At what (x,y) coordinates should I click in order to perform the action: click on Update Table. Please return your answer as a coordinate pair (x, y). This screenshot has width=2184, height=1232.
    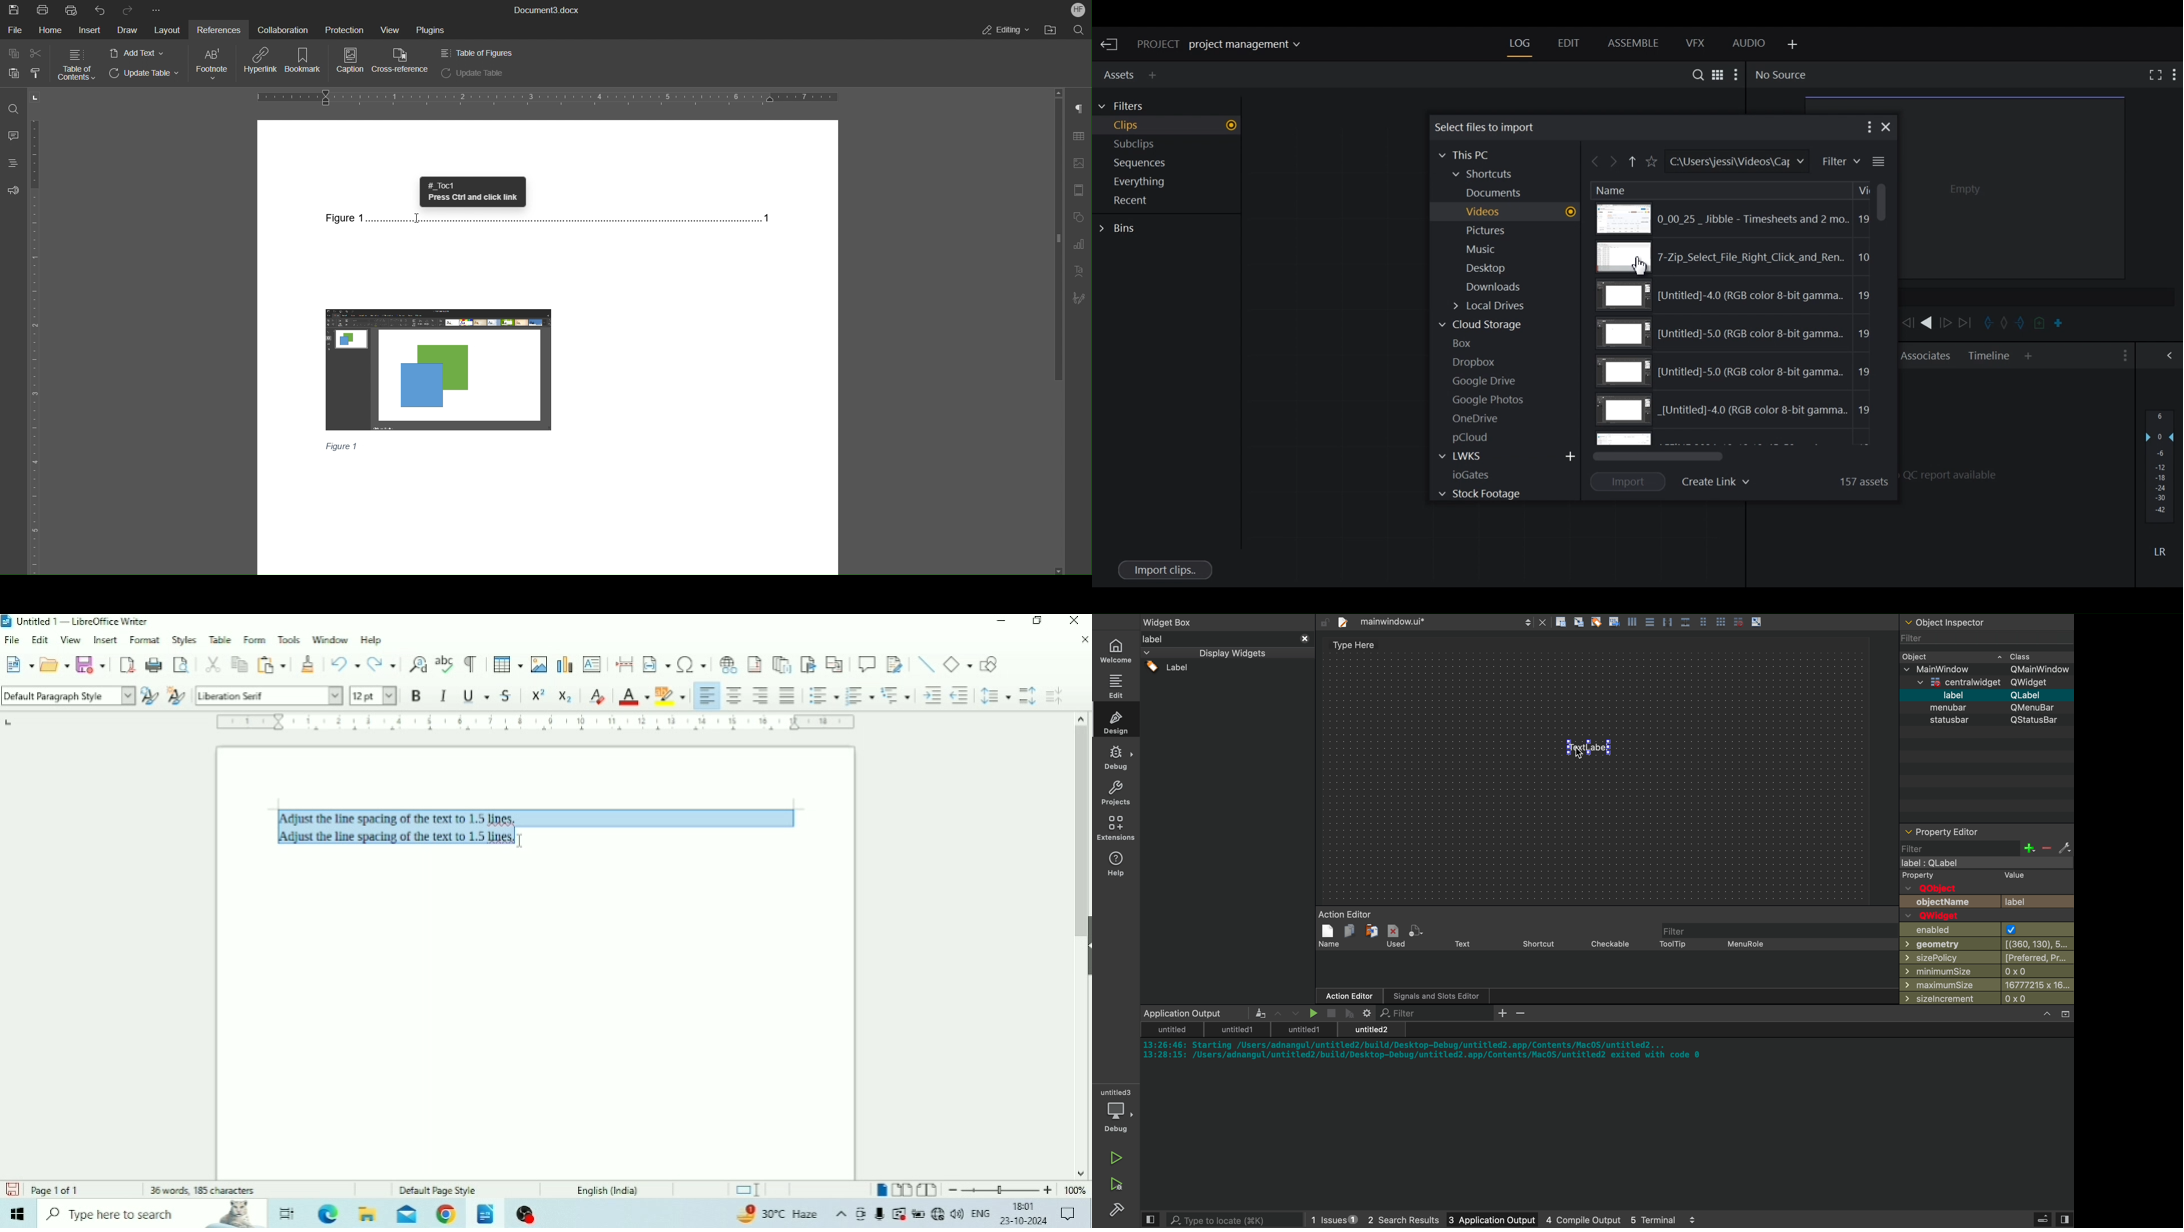
    Looking at the image, I should click on (473, 73).